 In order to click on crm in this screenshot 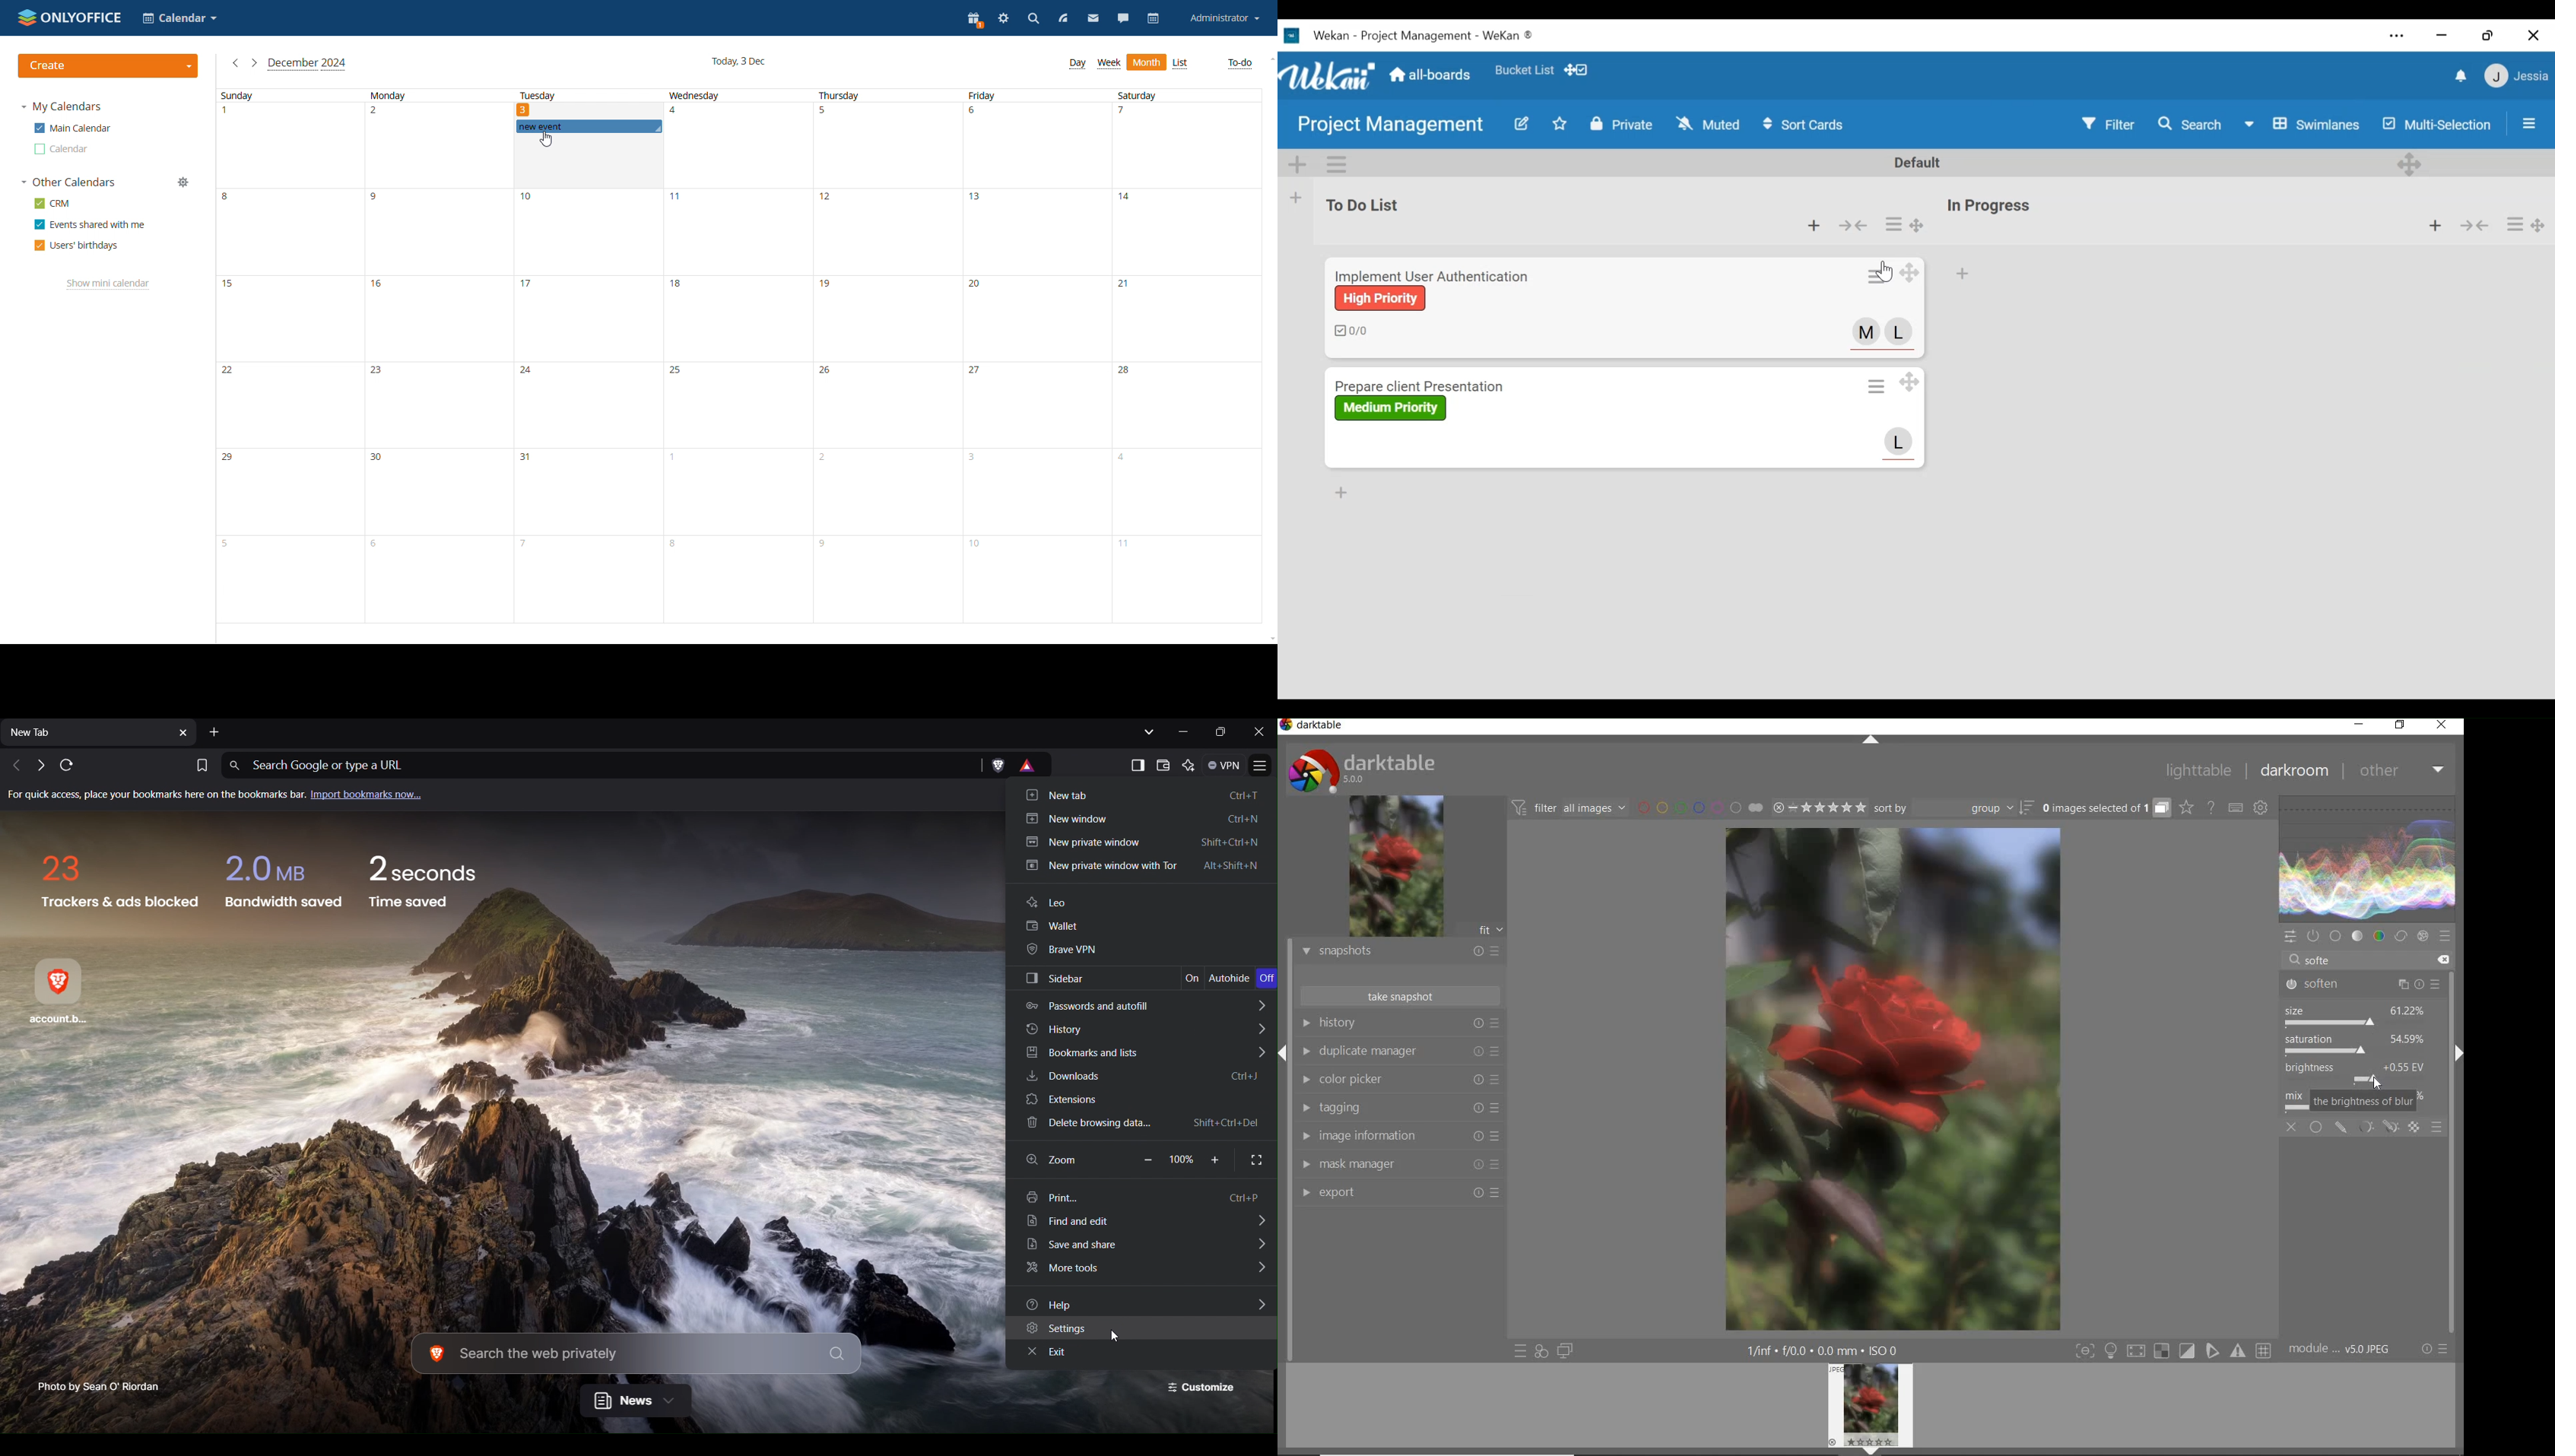, I will do `click(51, 204)`.